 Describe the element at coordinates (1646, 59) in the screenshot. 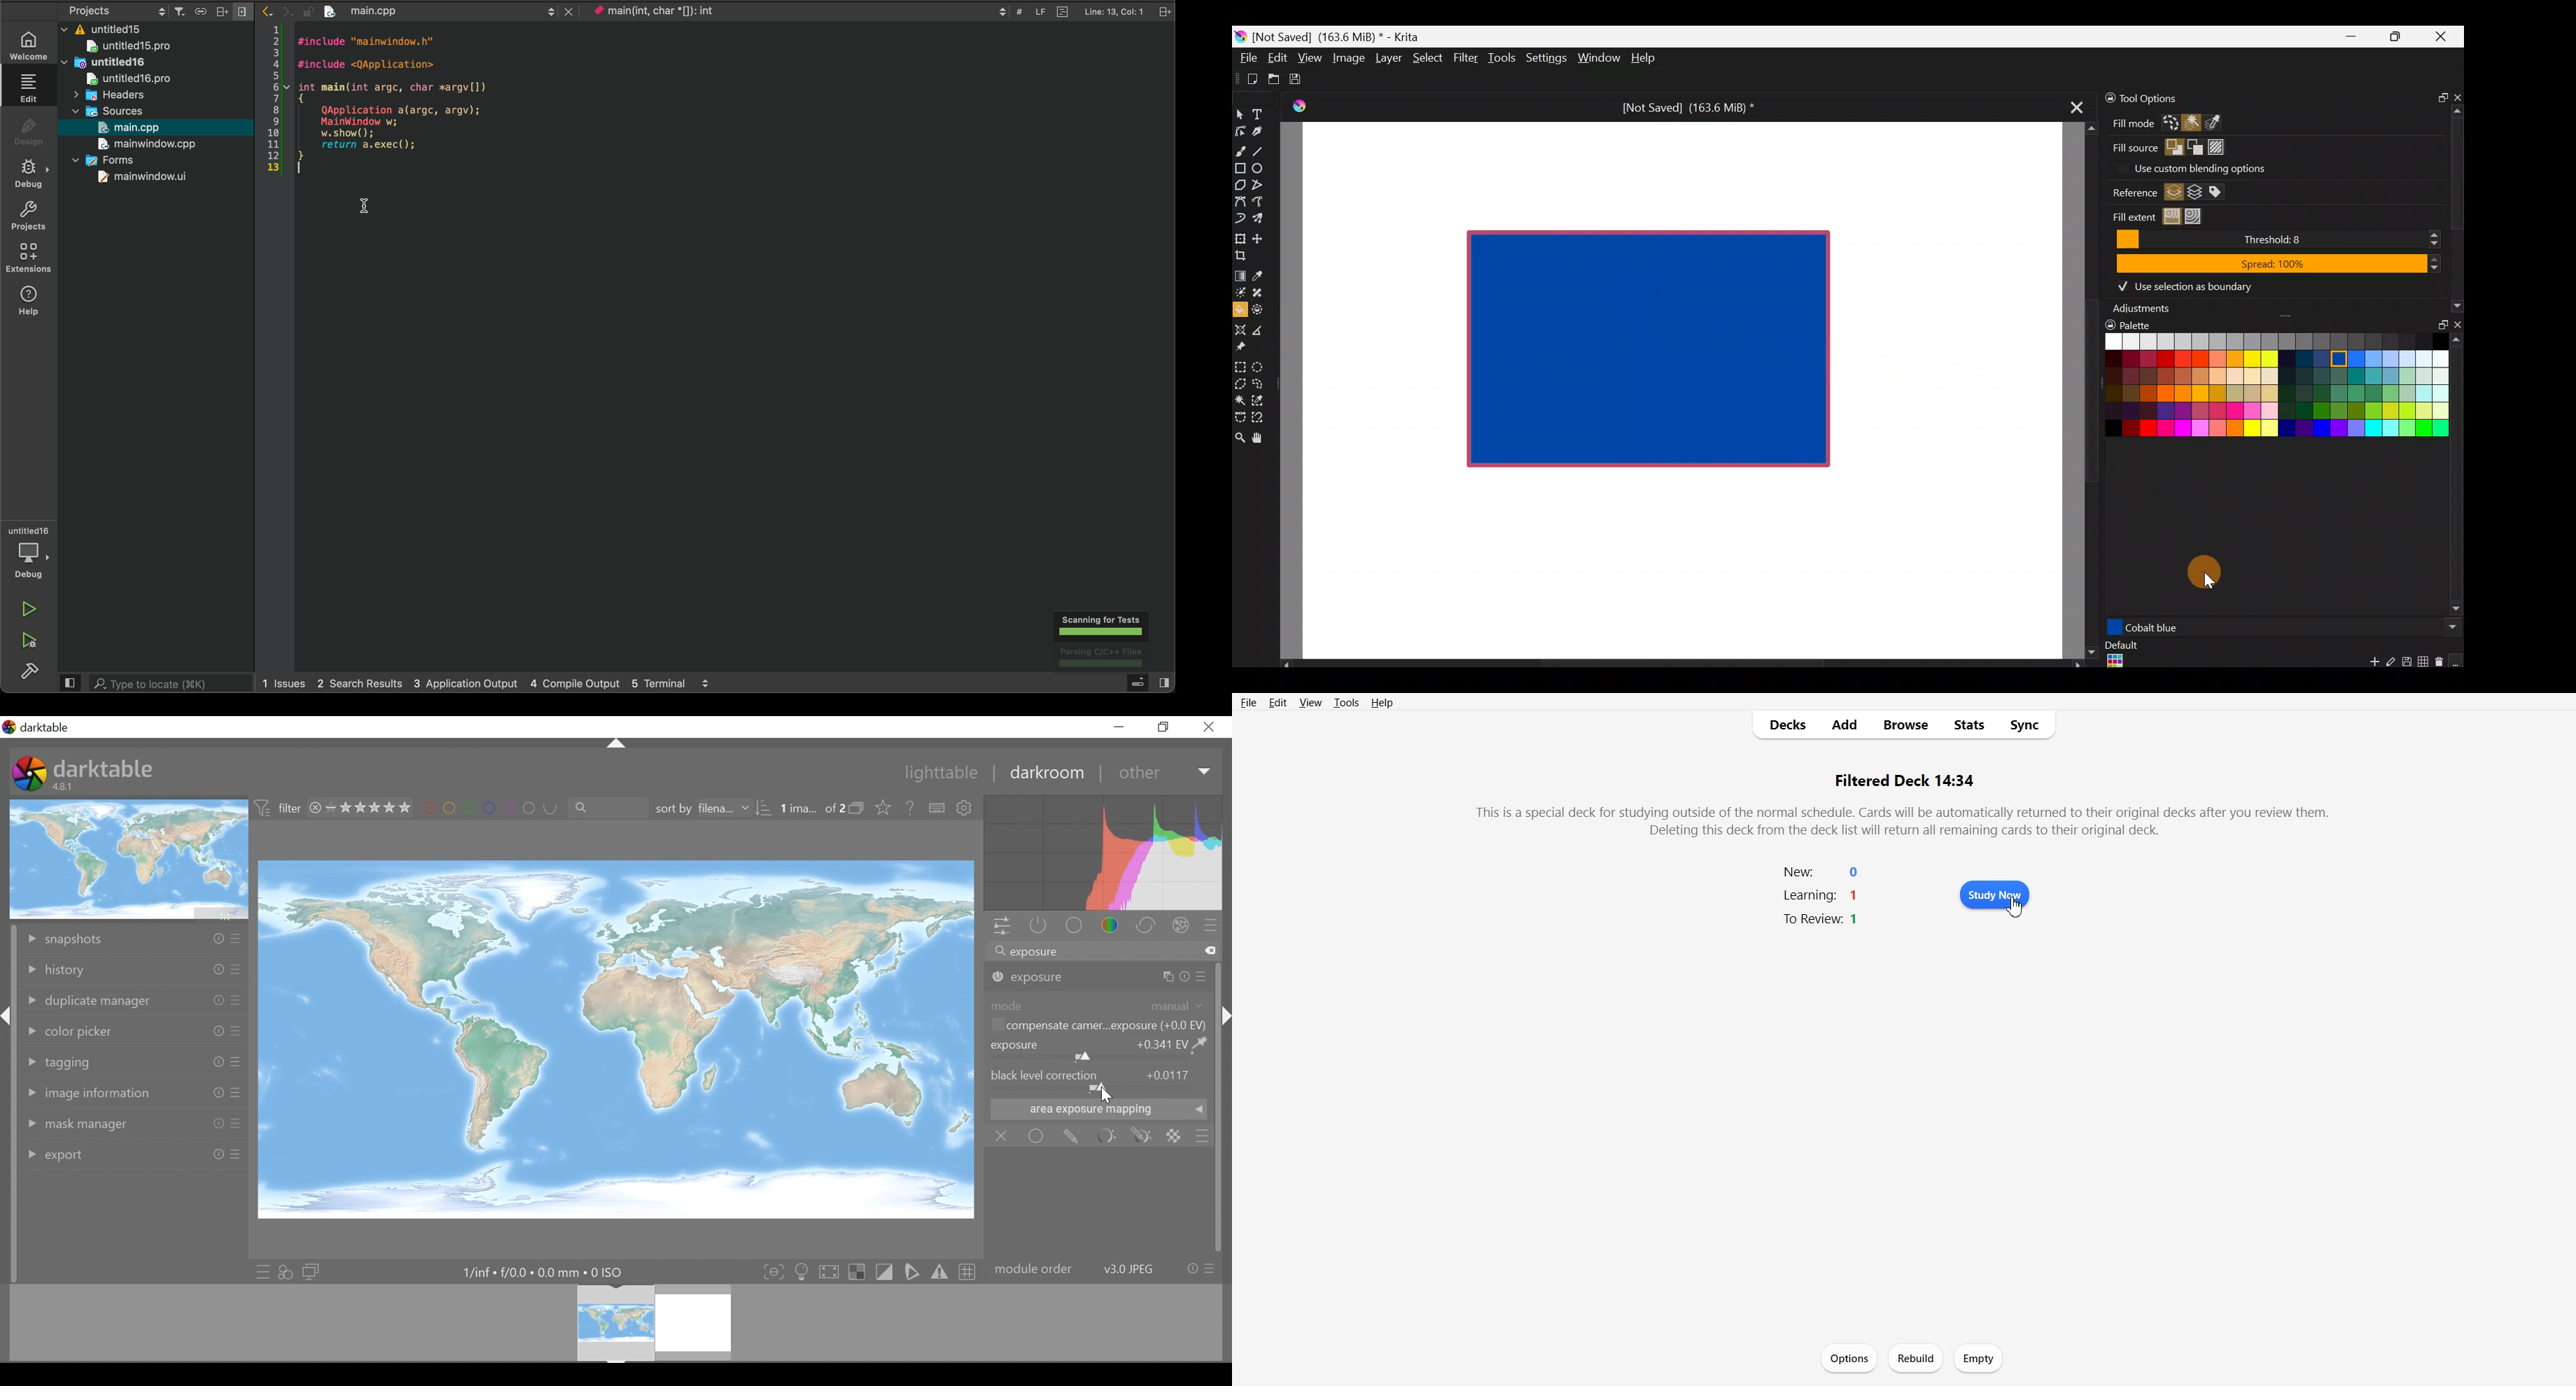

I see `Help` at that location.